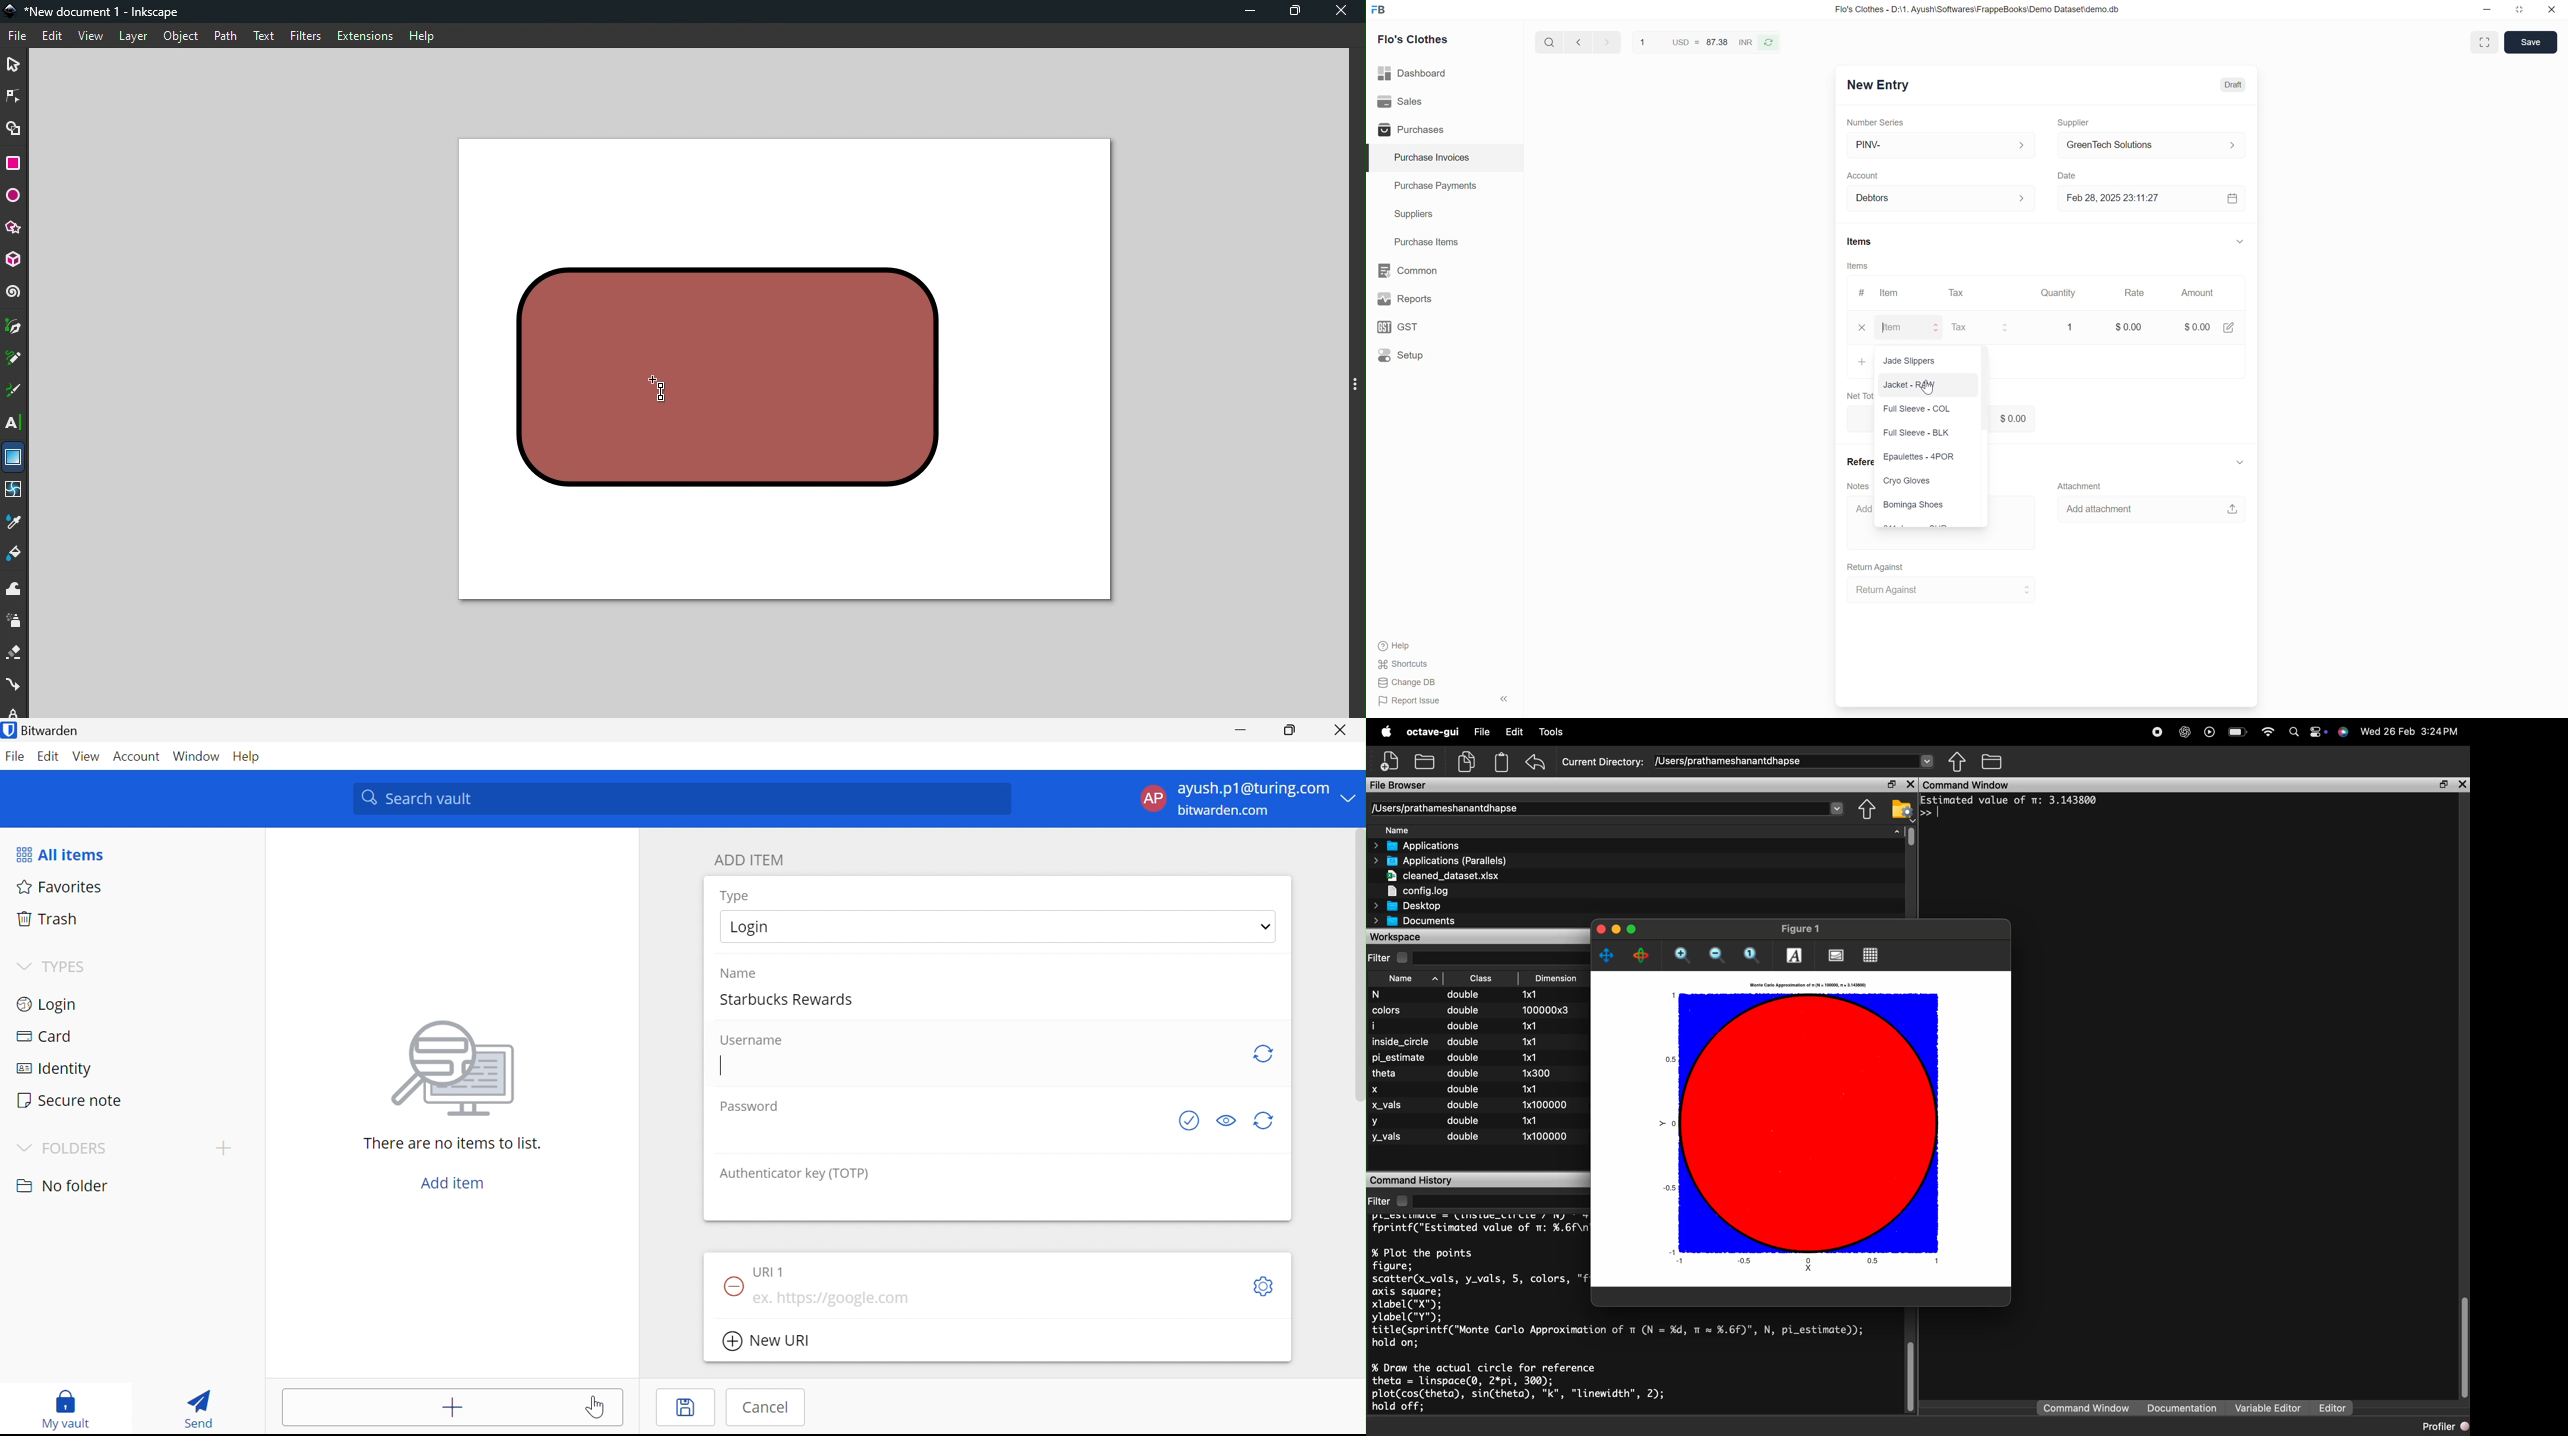 The image size is (2576, 1456). What do you see at coordinates (1928, 387) in the screenshot?
I see `Cursor` at bounding box center [1928, 387].